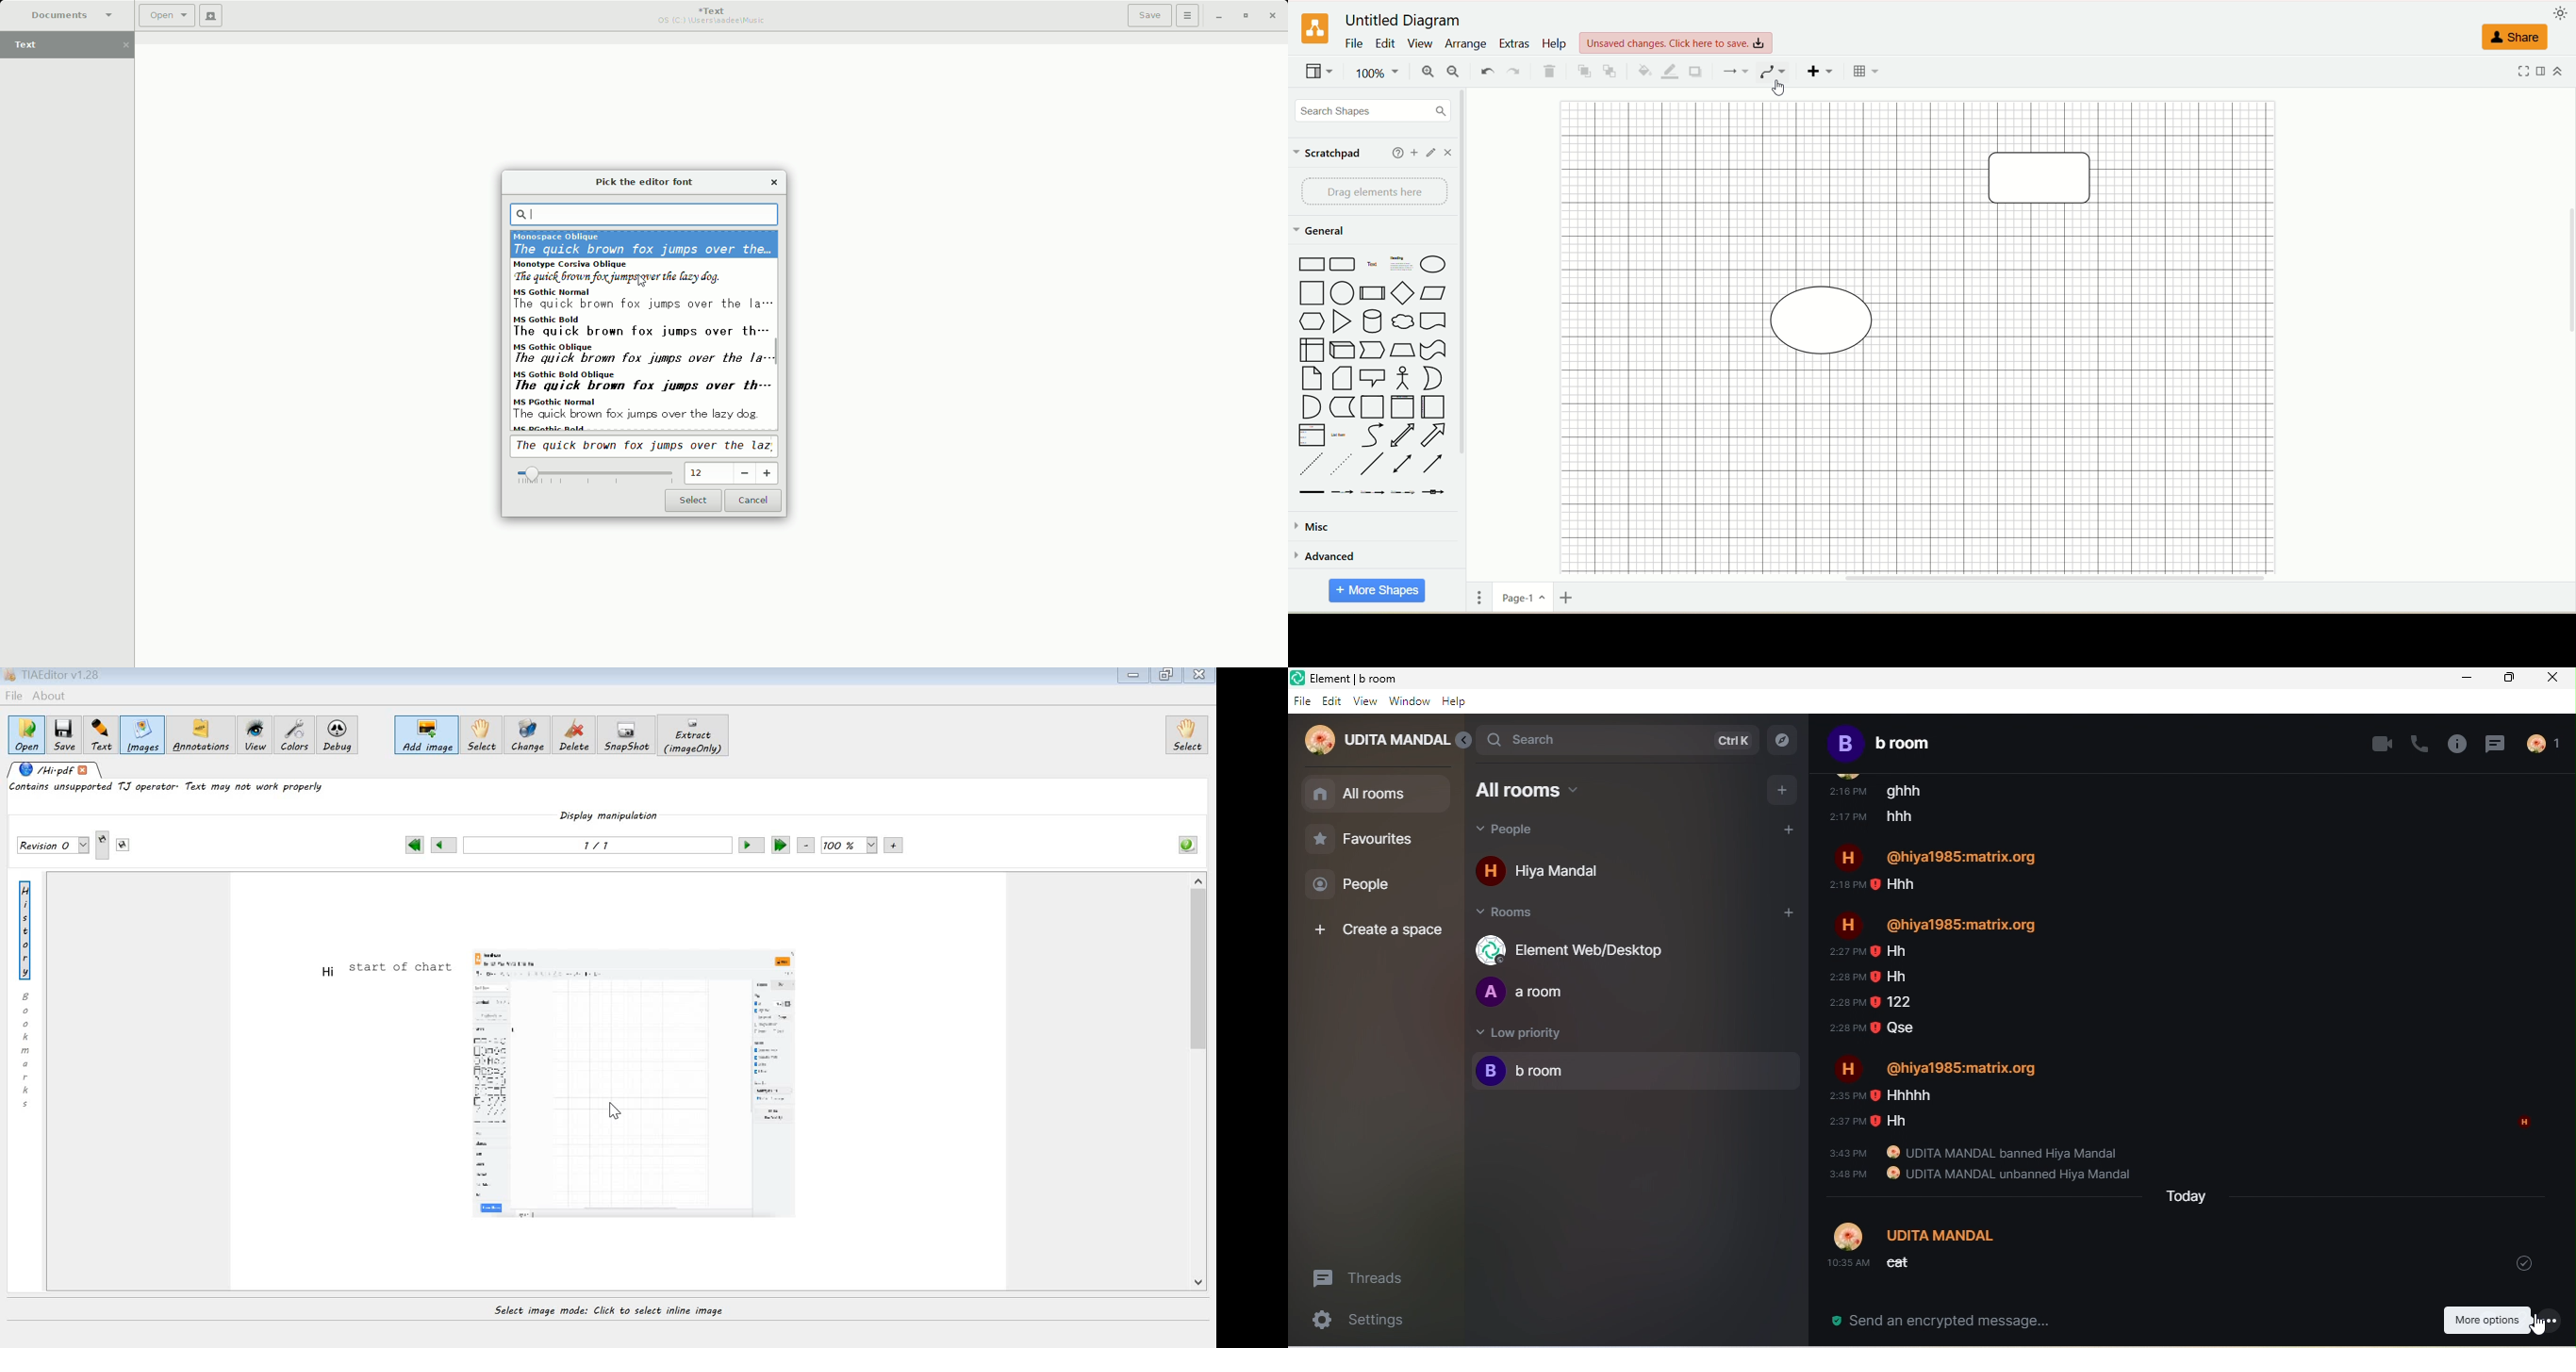  What do you see at coordinates (1547, 790) in the screenshot?
I see `all rooms` at bounding box center [1547, 790].